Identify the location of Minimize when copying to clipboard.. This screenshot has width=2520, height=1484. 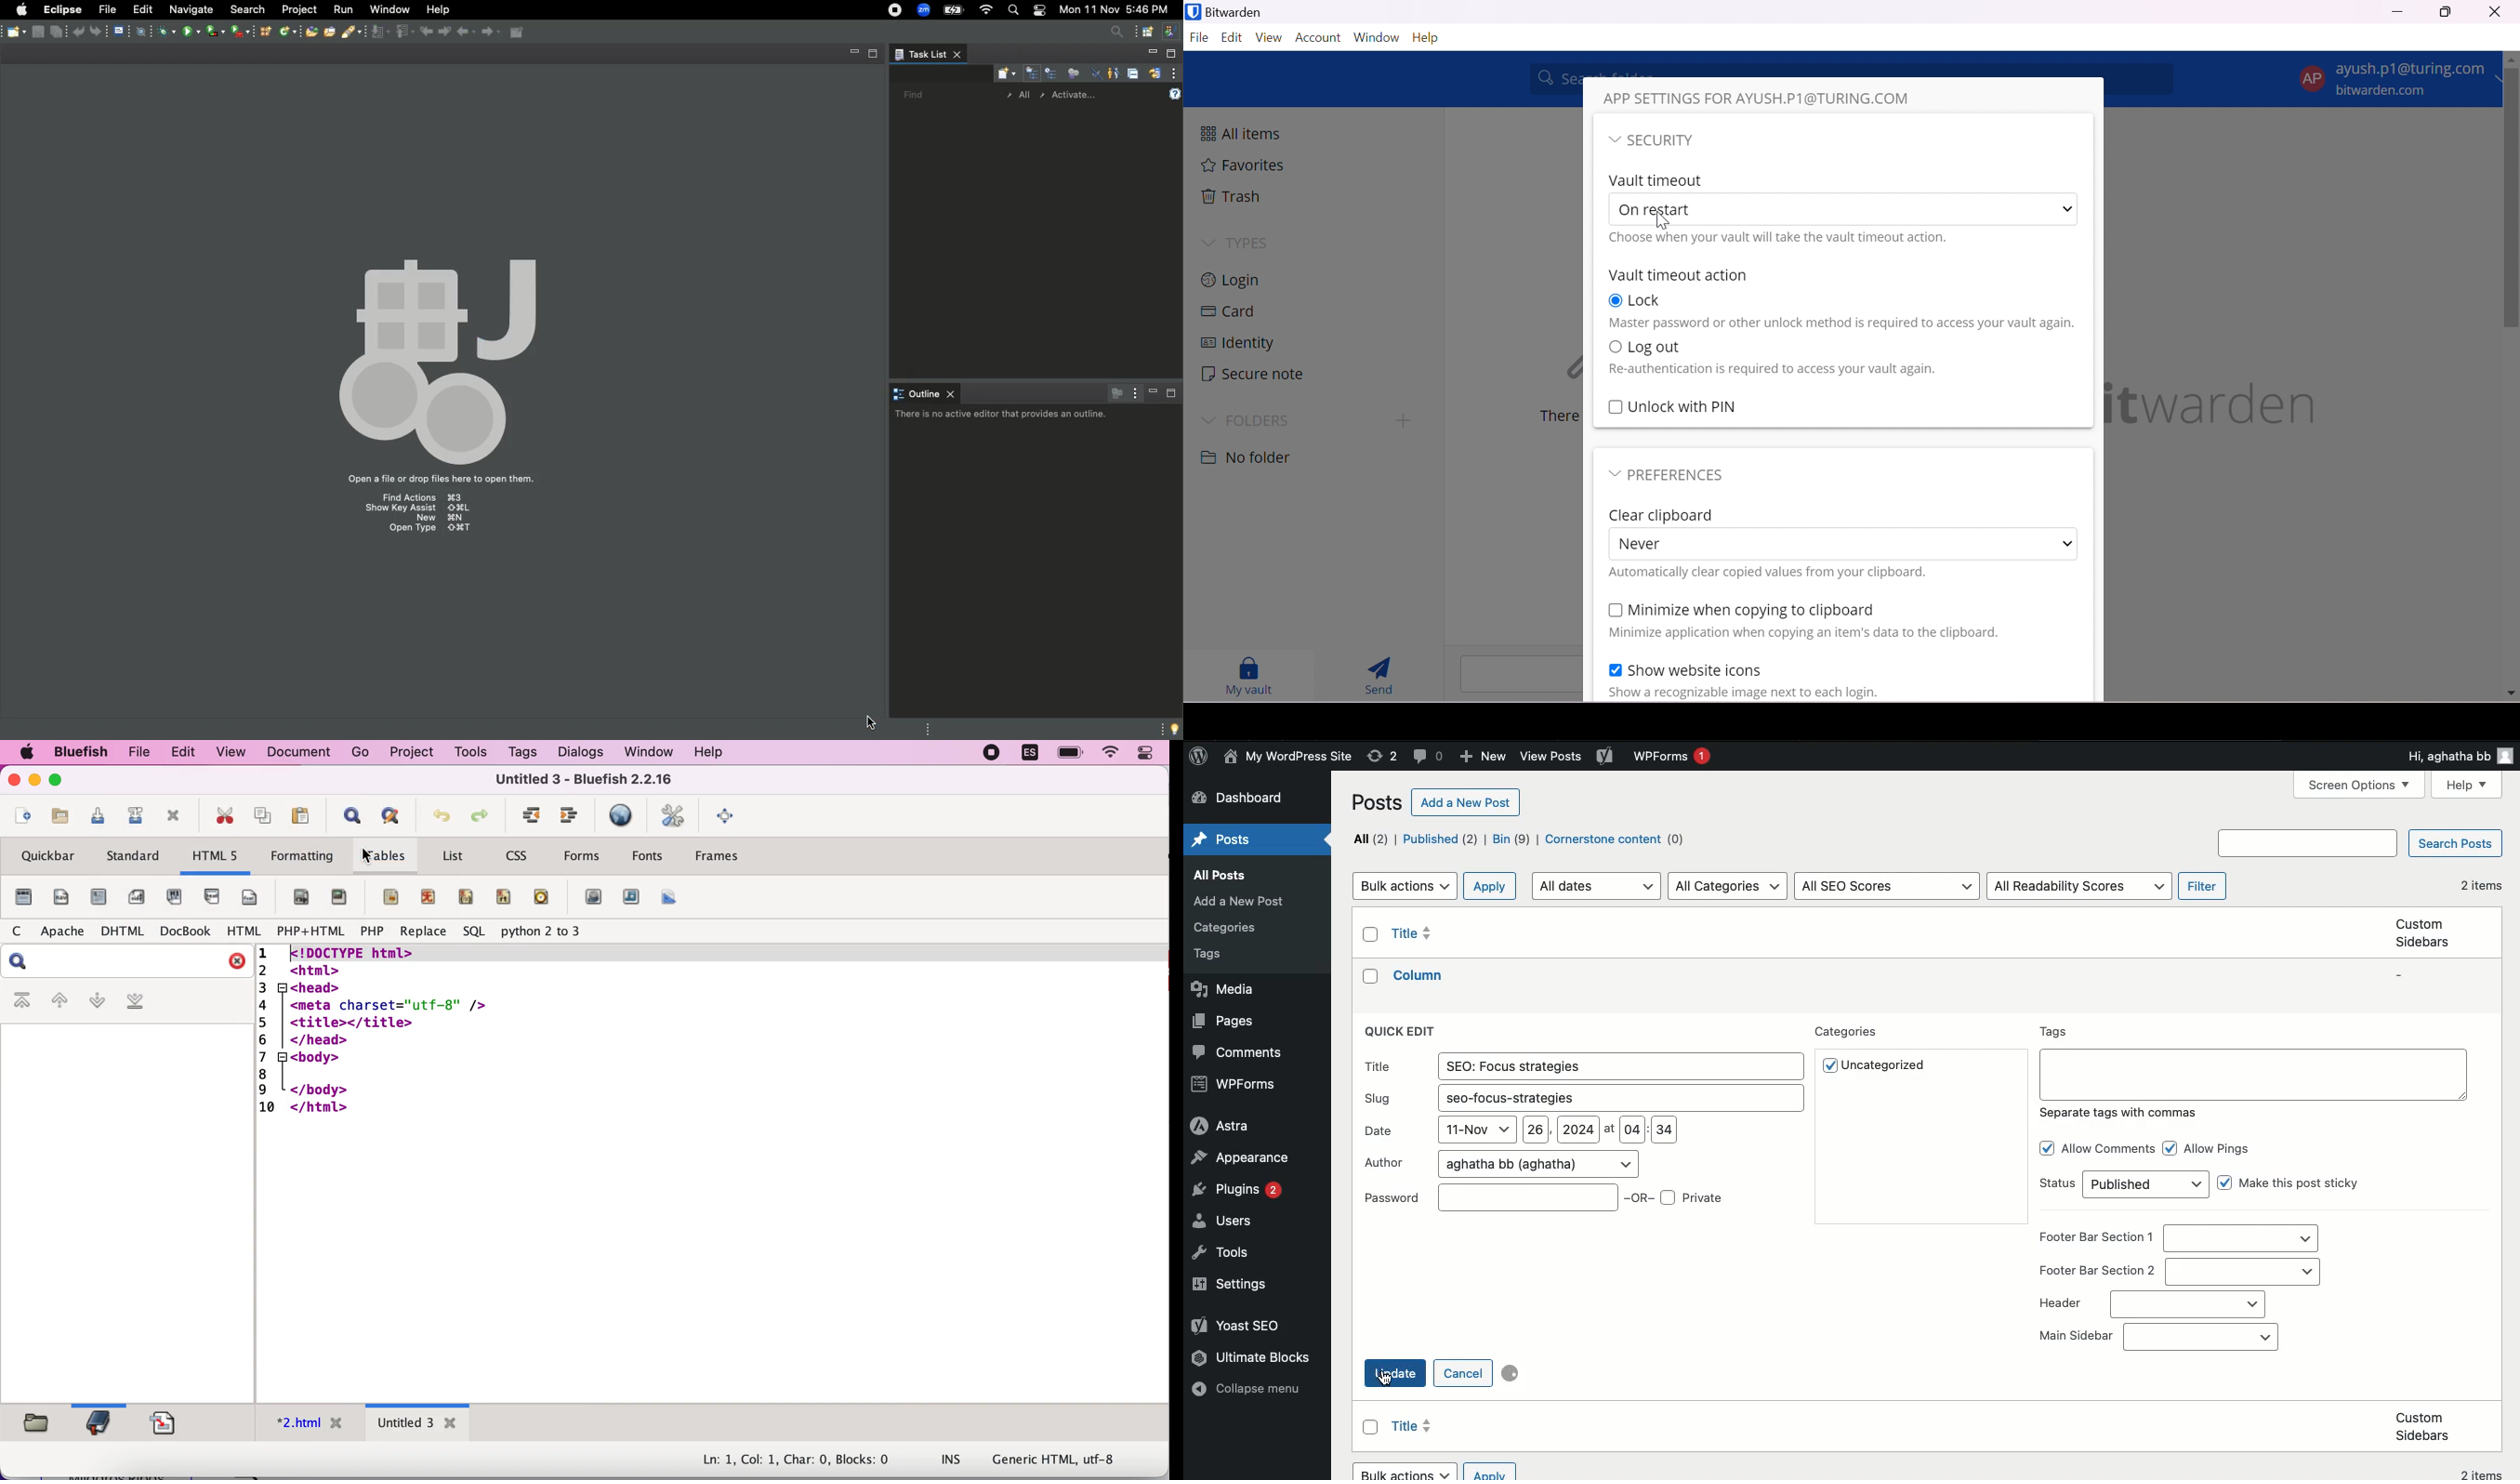
(1752, 611).